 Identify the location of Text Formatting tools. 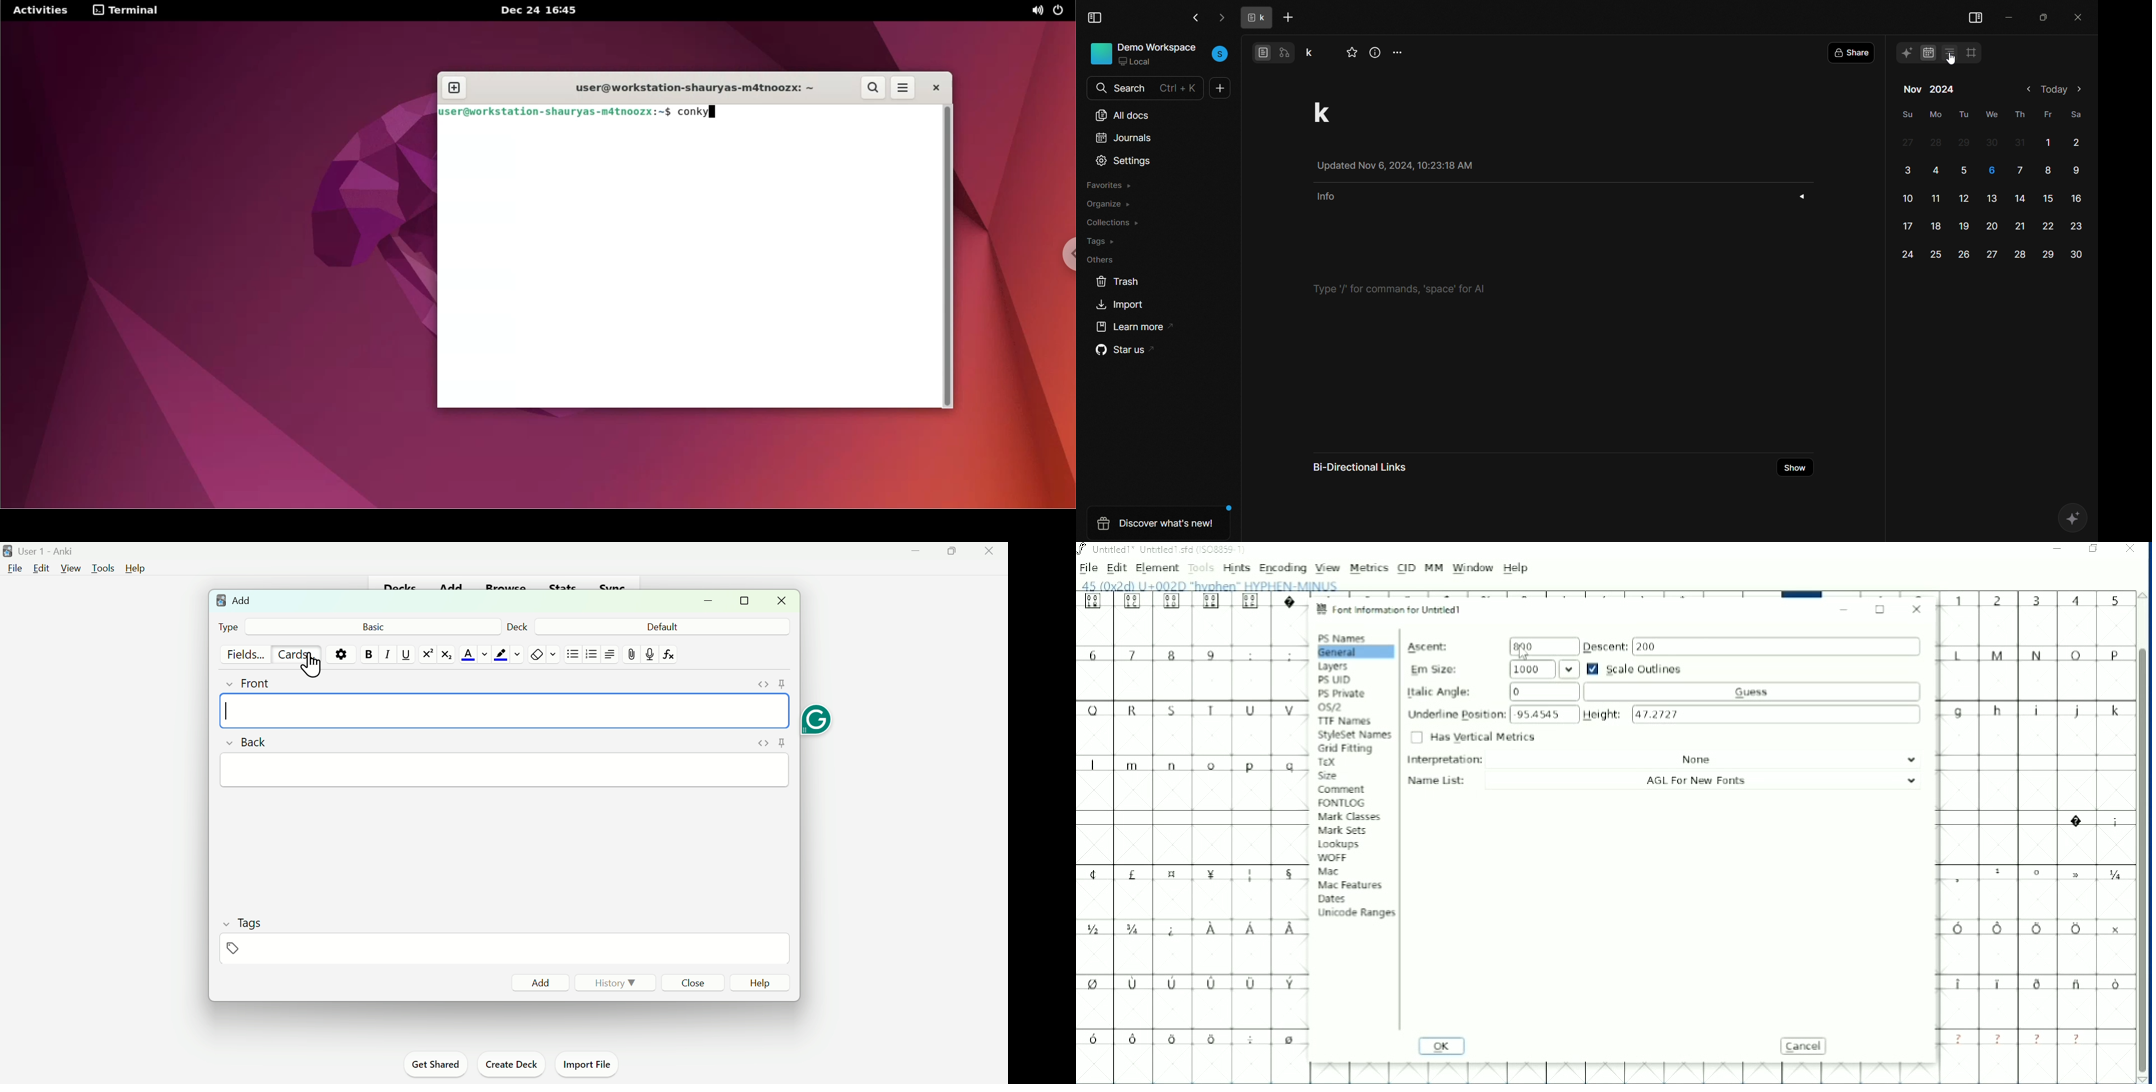
(508, 654).